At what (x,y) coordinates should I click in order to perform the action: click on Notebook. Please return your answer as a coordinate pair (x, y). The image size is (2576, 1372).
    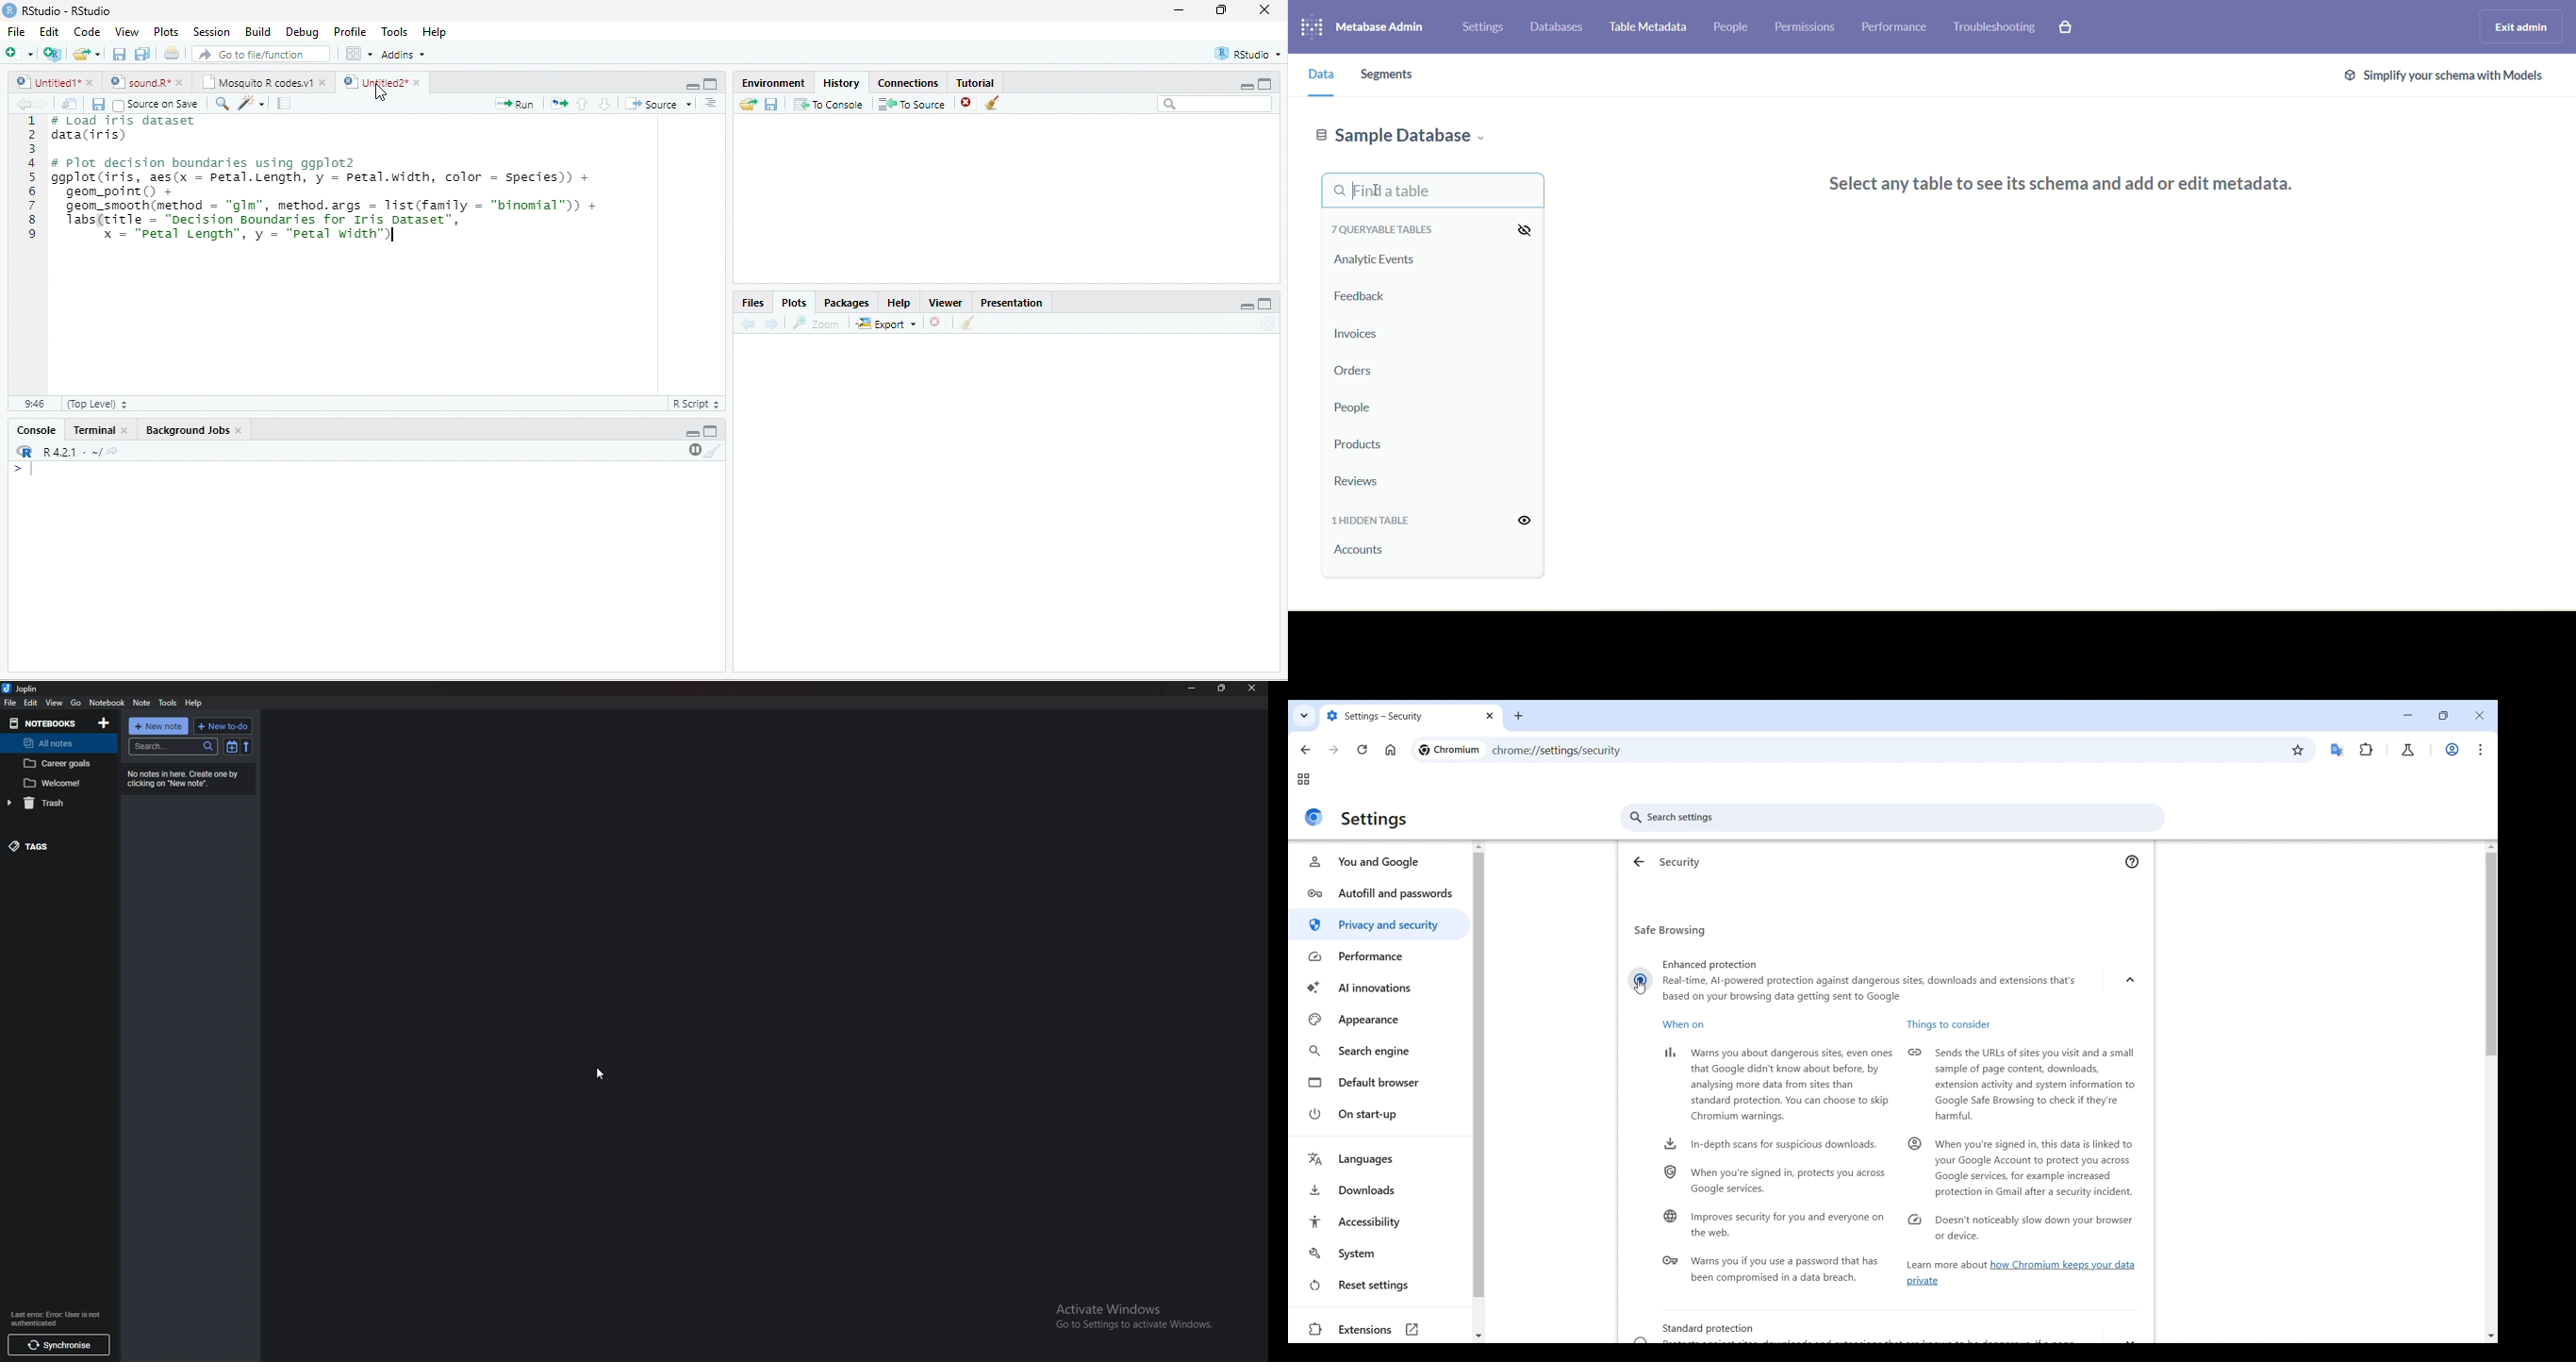
    Looking at the image, I should click on (107, 703).